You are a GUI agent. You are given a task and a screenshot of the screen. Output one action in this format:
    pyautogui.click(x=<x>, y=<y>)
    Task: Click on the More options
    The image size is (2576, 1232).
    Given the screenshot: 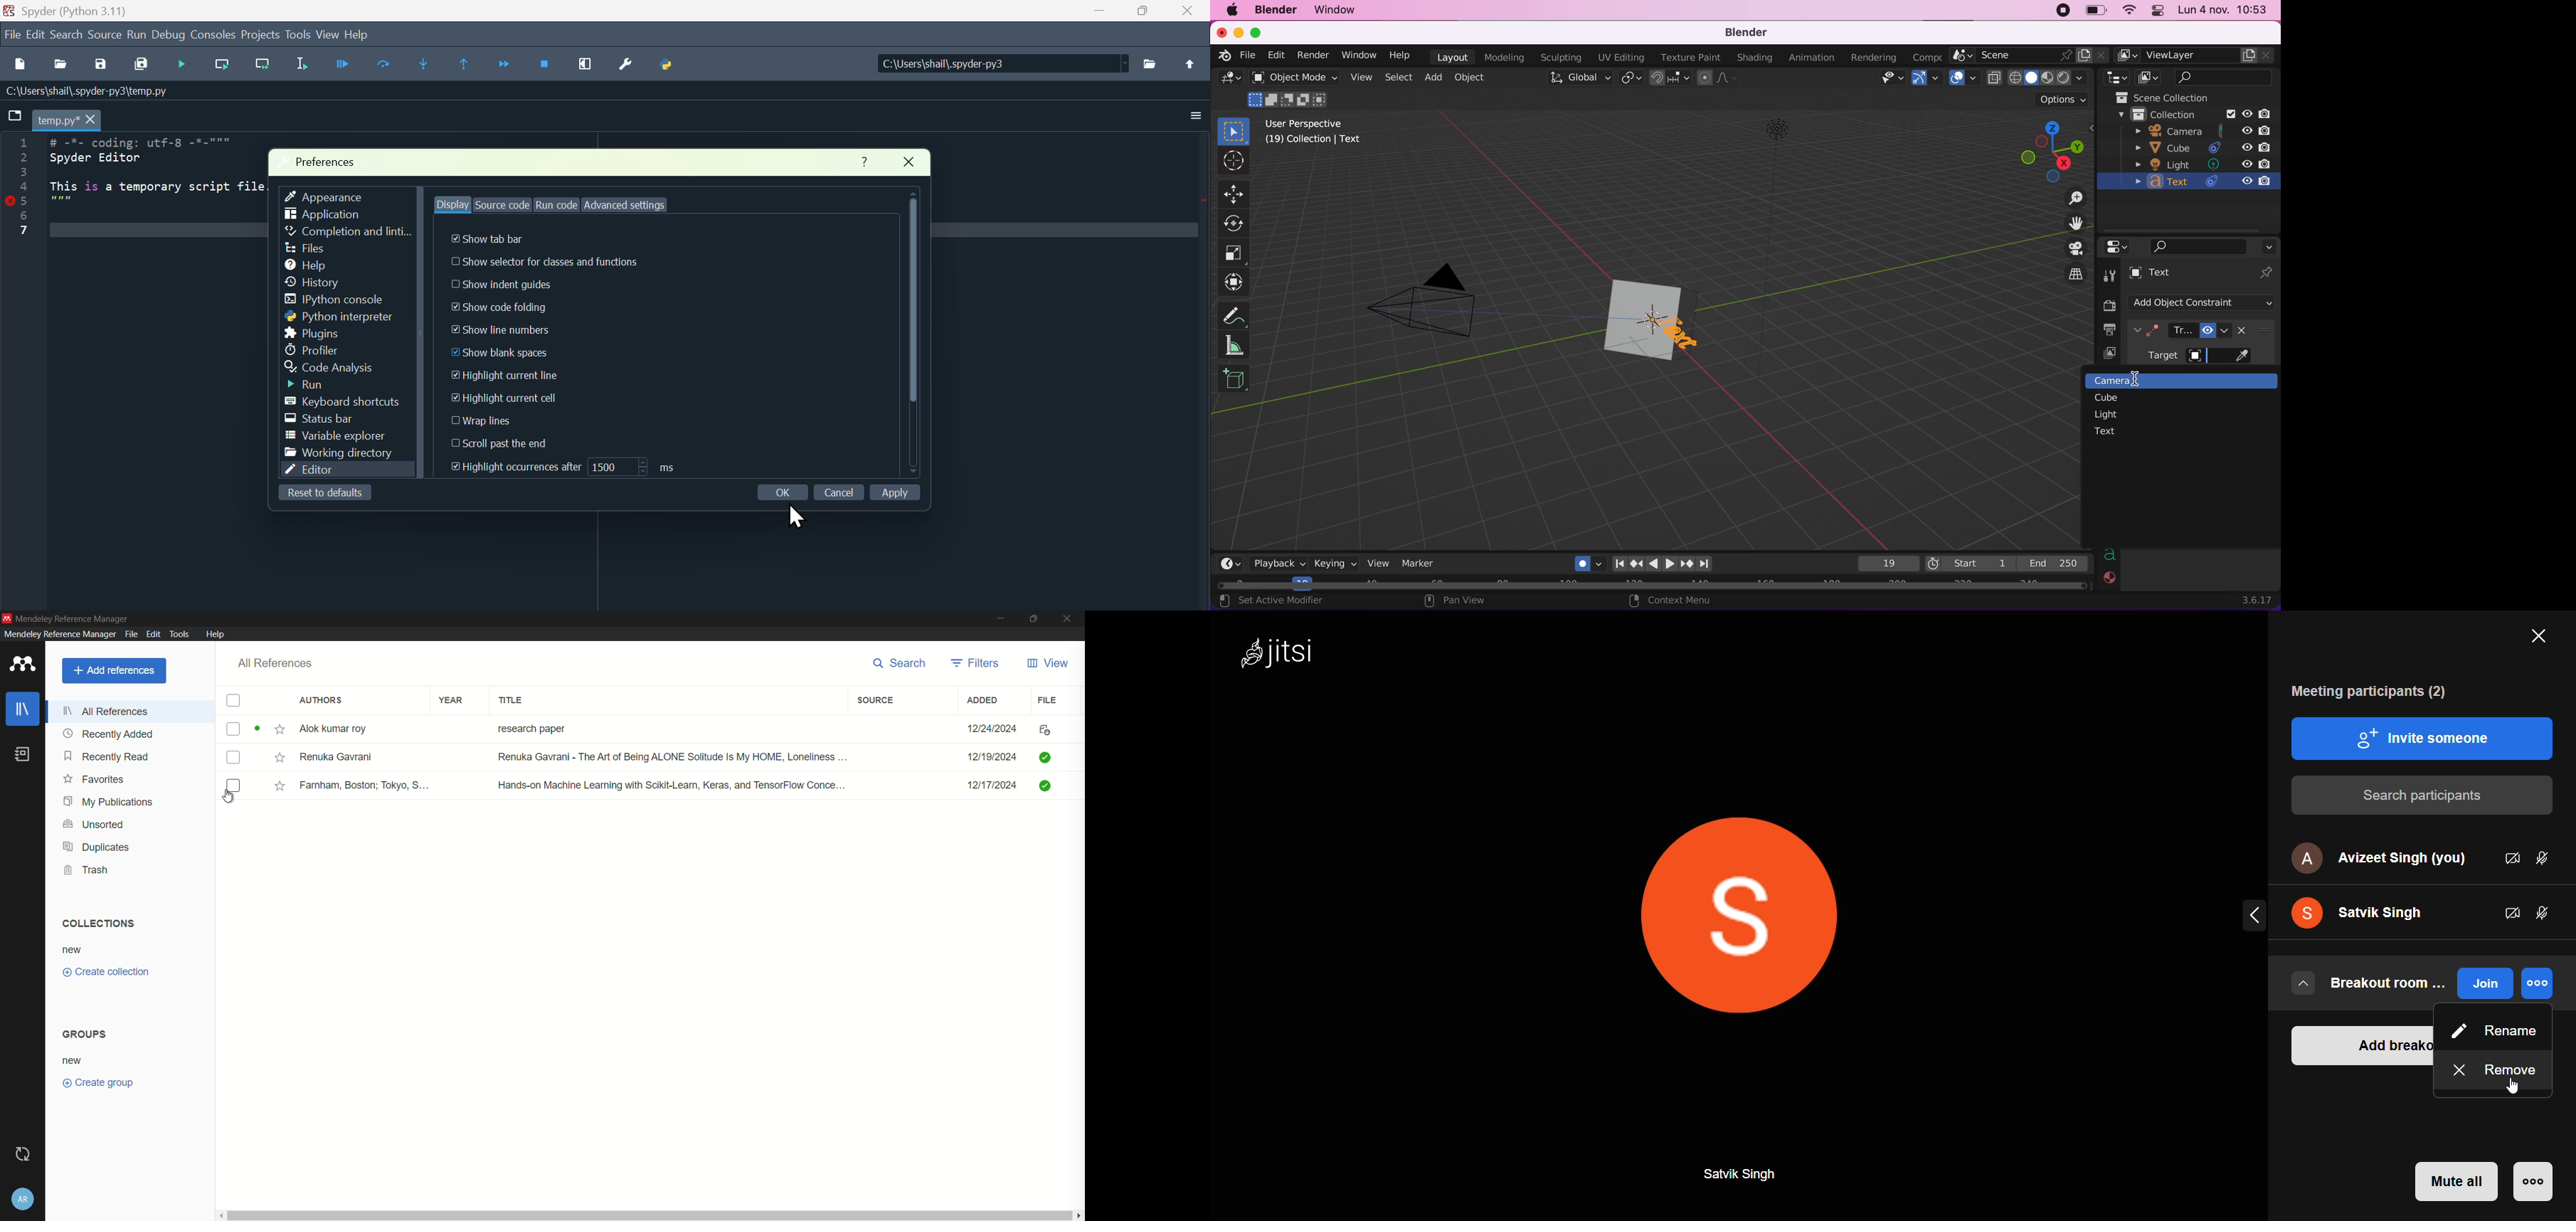 What is the action you would take?
    pyautogui.click(x=1189, y=120)
    